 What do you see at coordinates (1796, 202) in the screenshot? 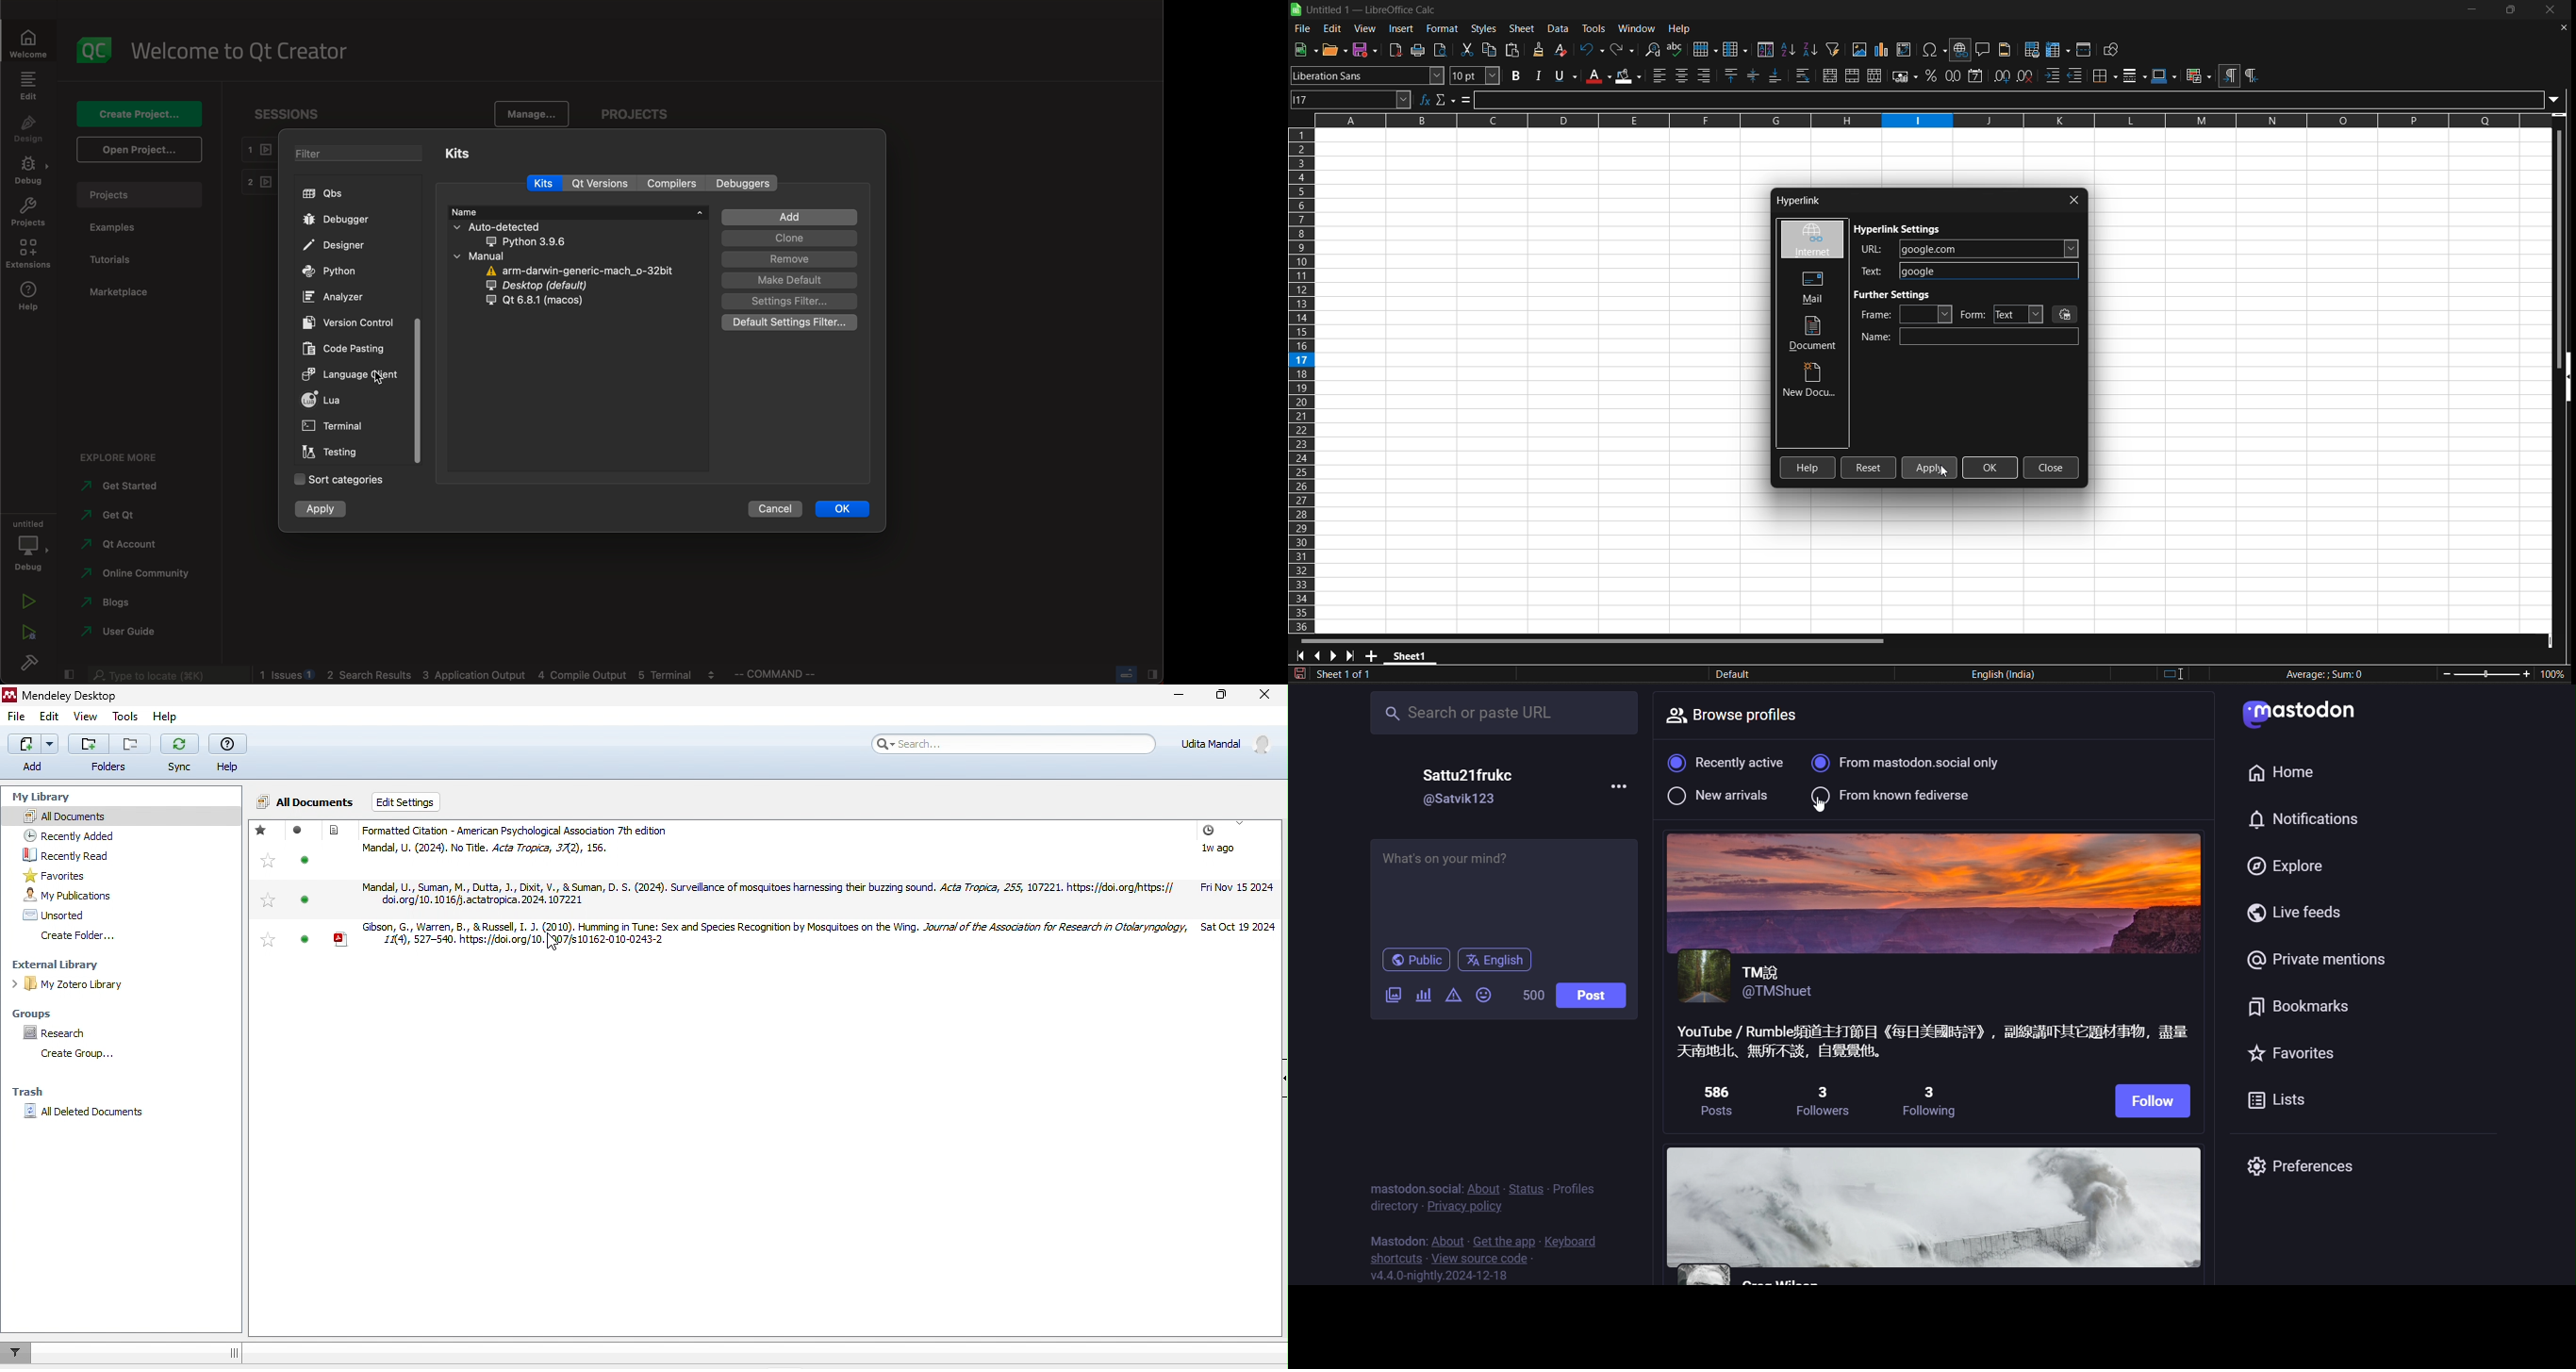
I see `hyperlink` at bounding box center [1796, 202].